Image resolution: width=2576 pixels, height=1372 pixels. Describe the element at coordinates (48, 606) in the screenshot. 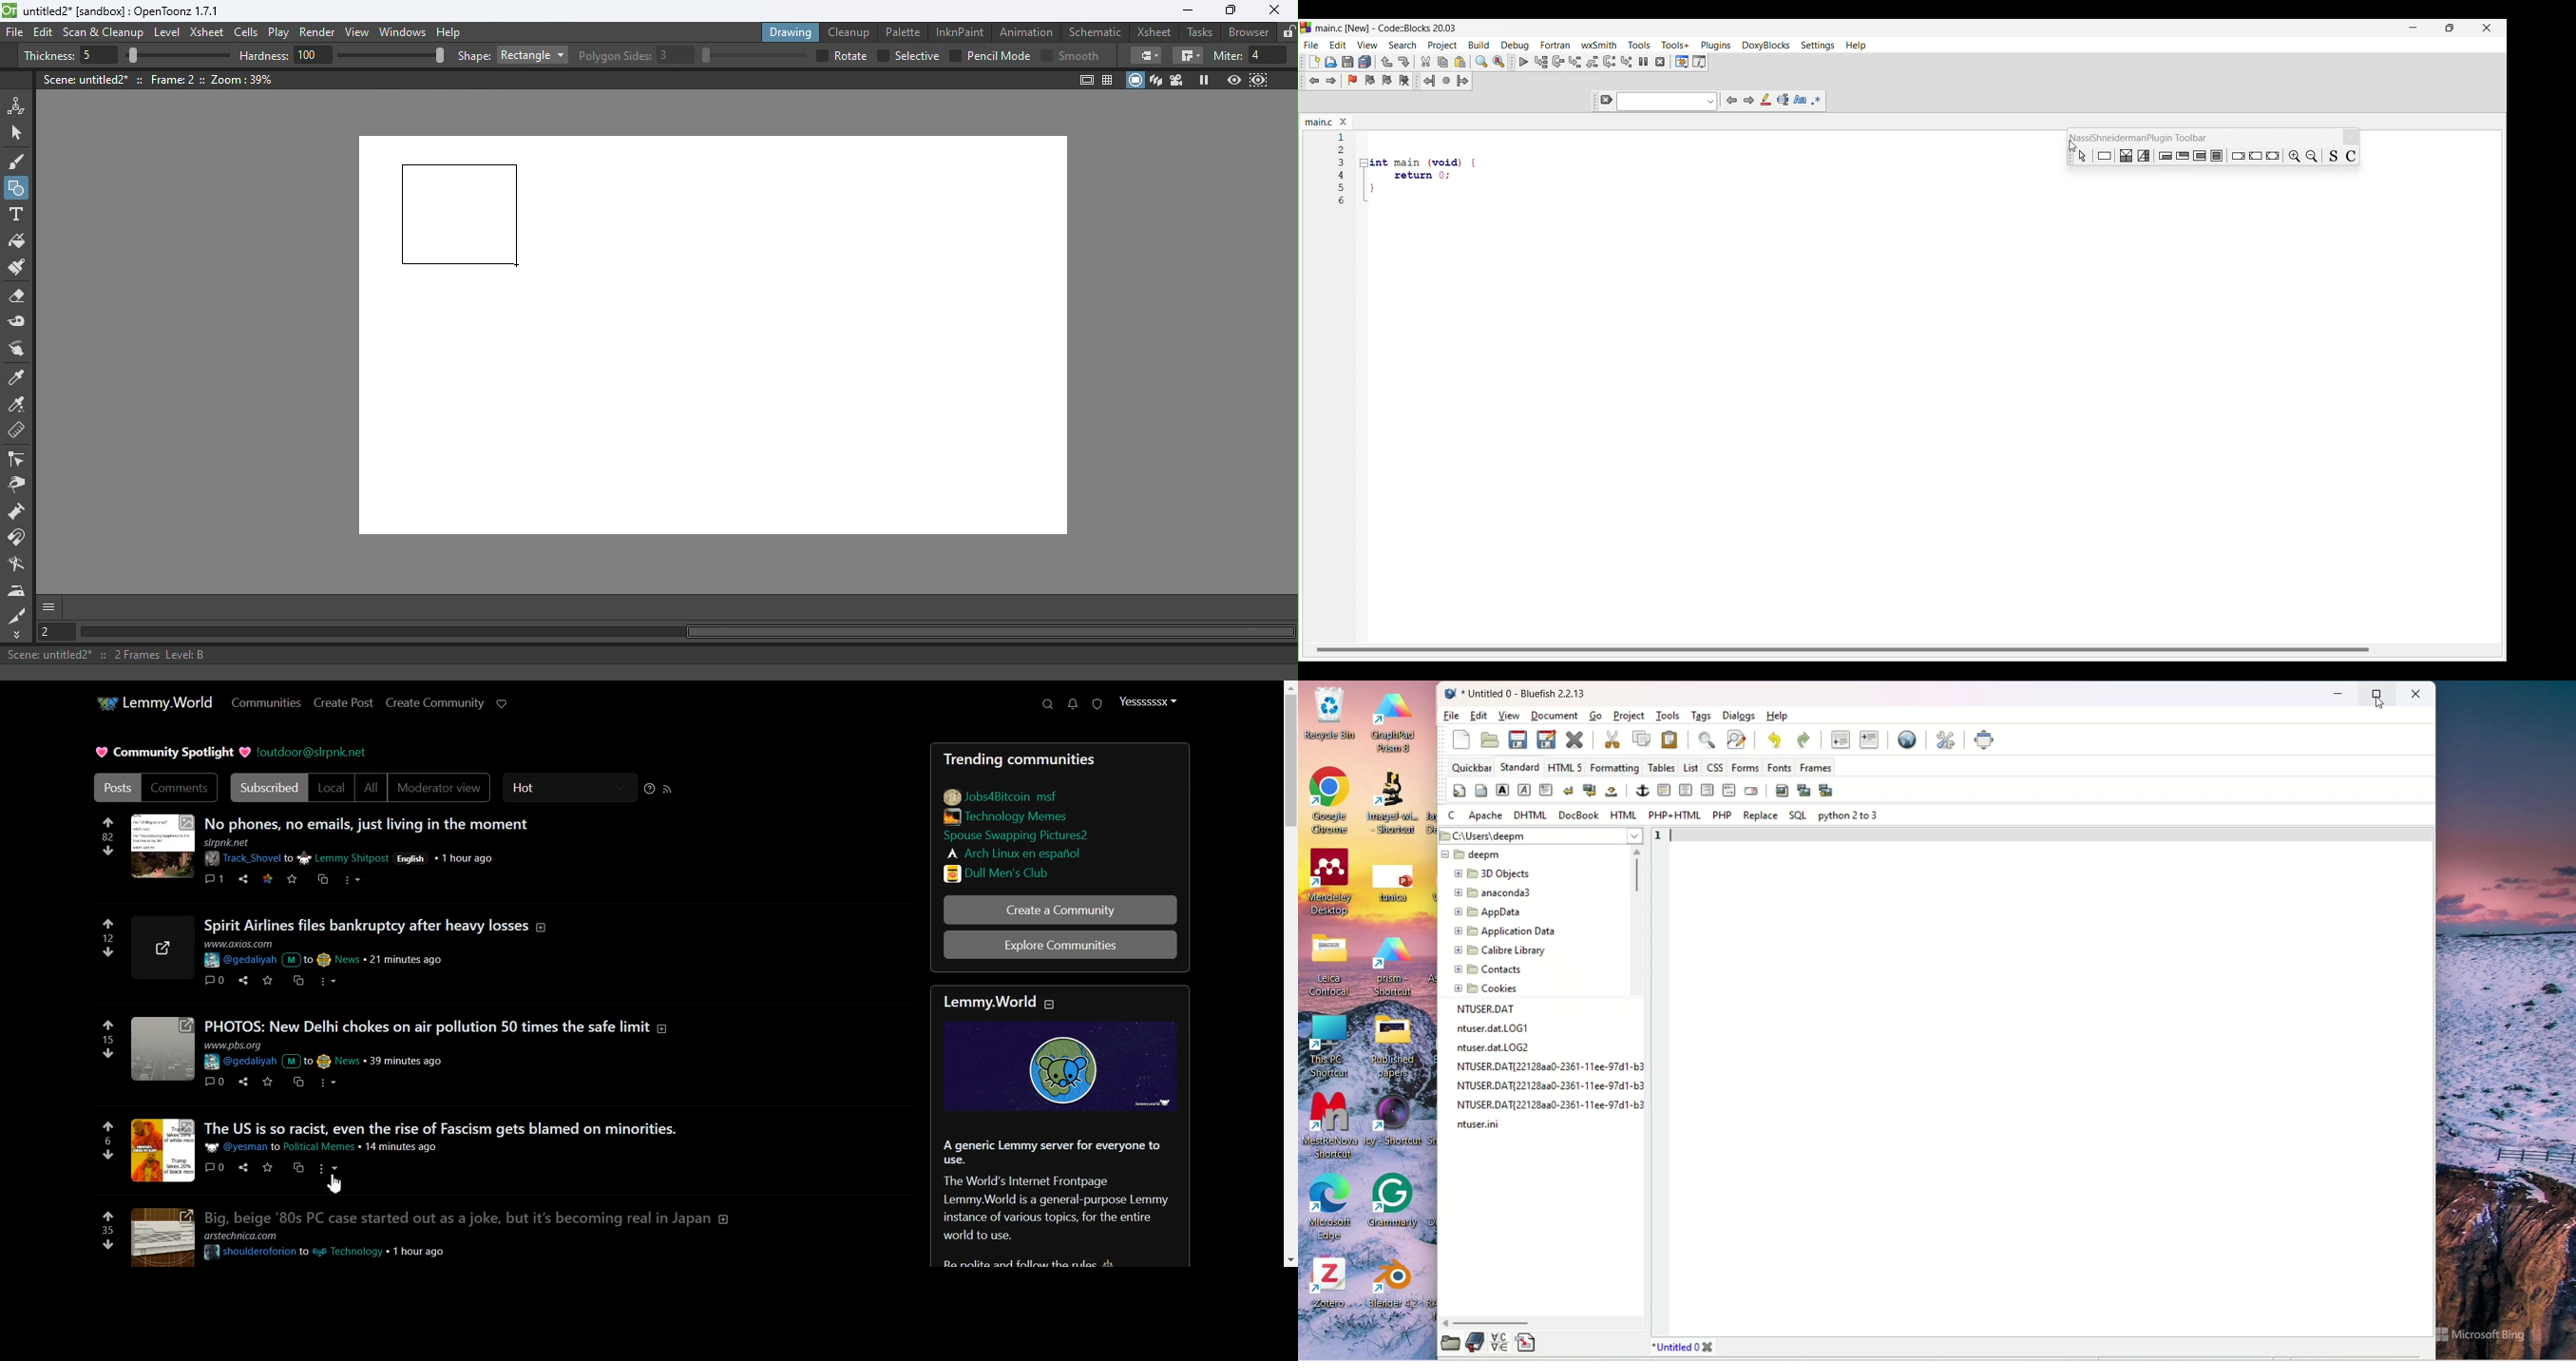

I see `More options` at that location.